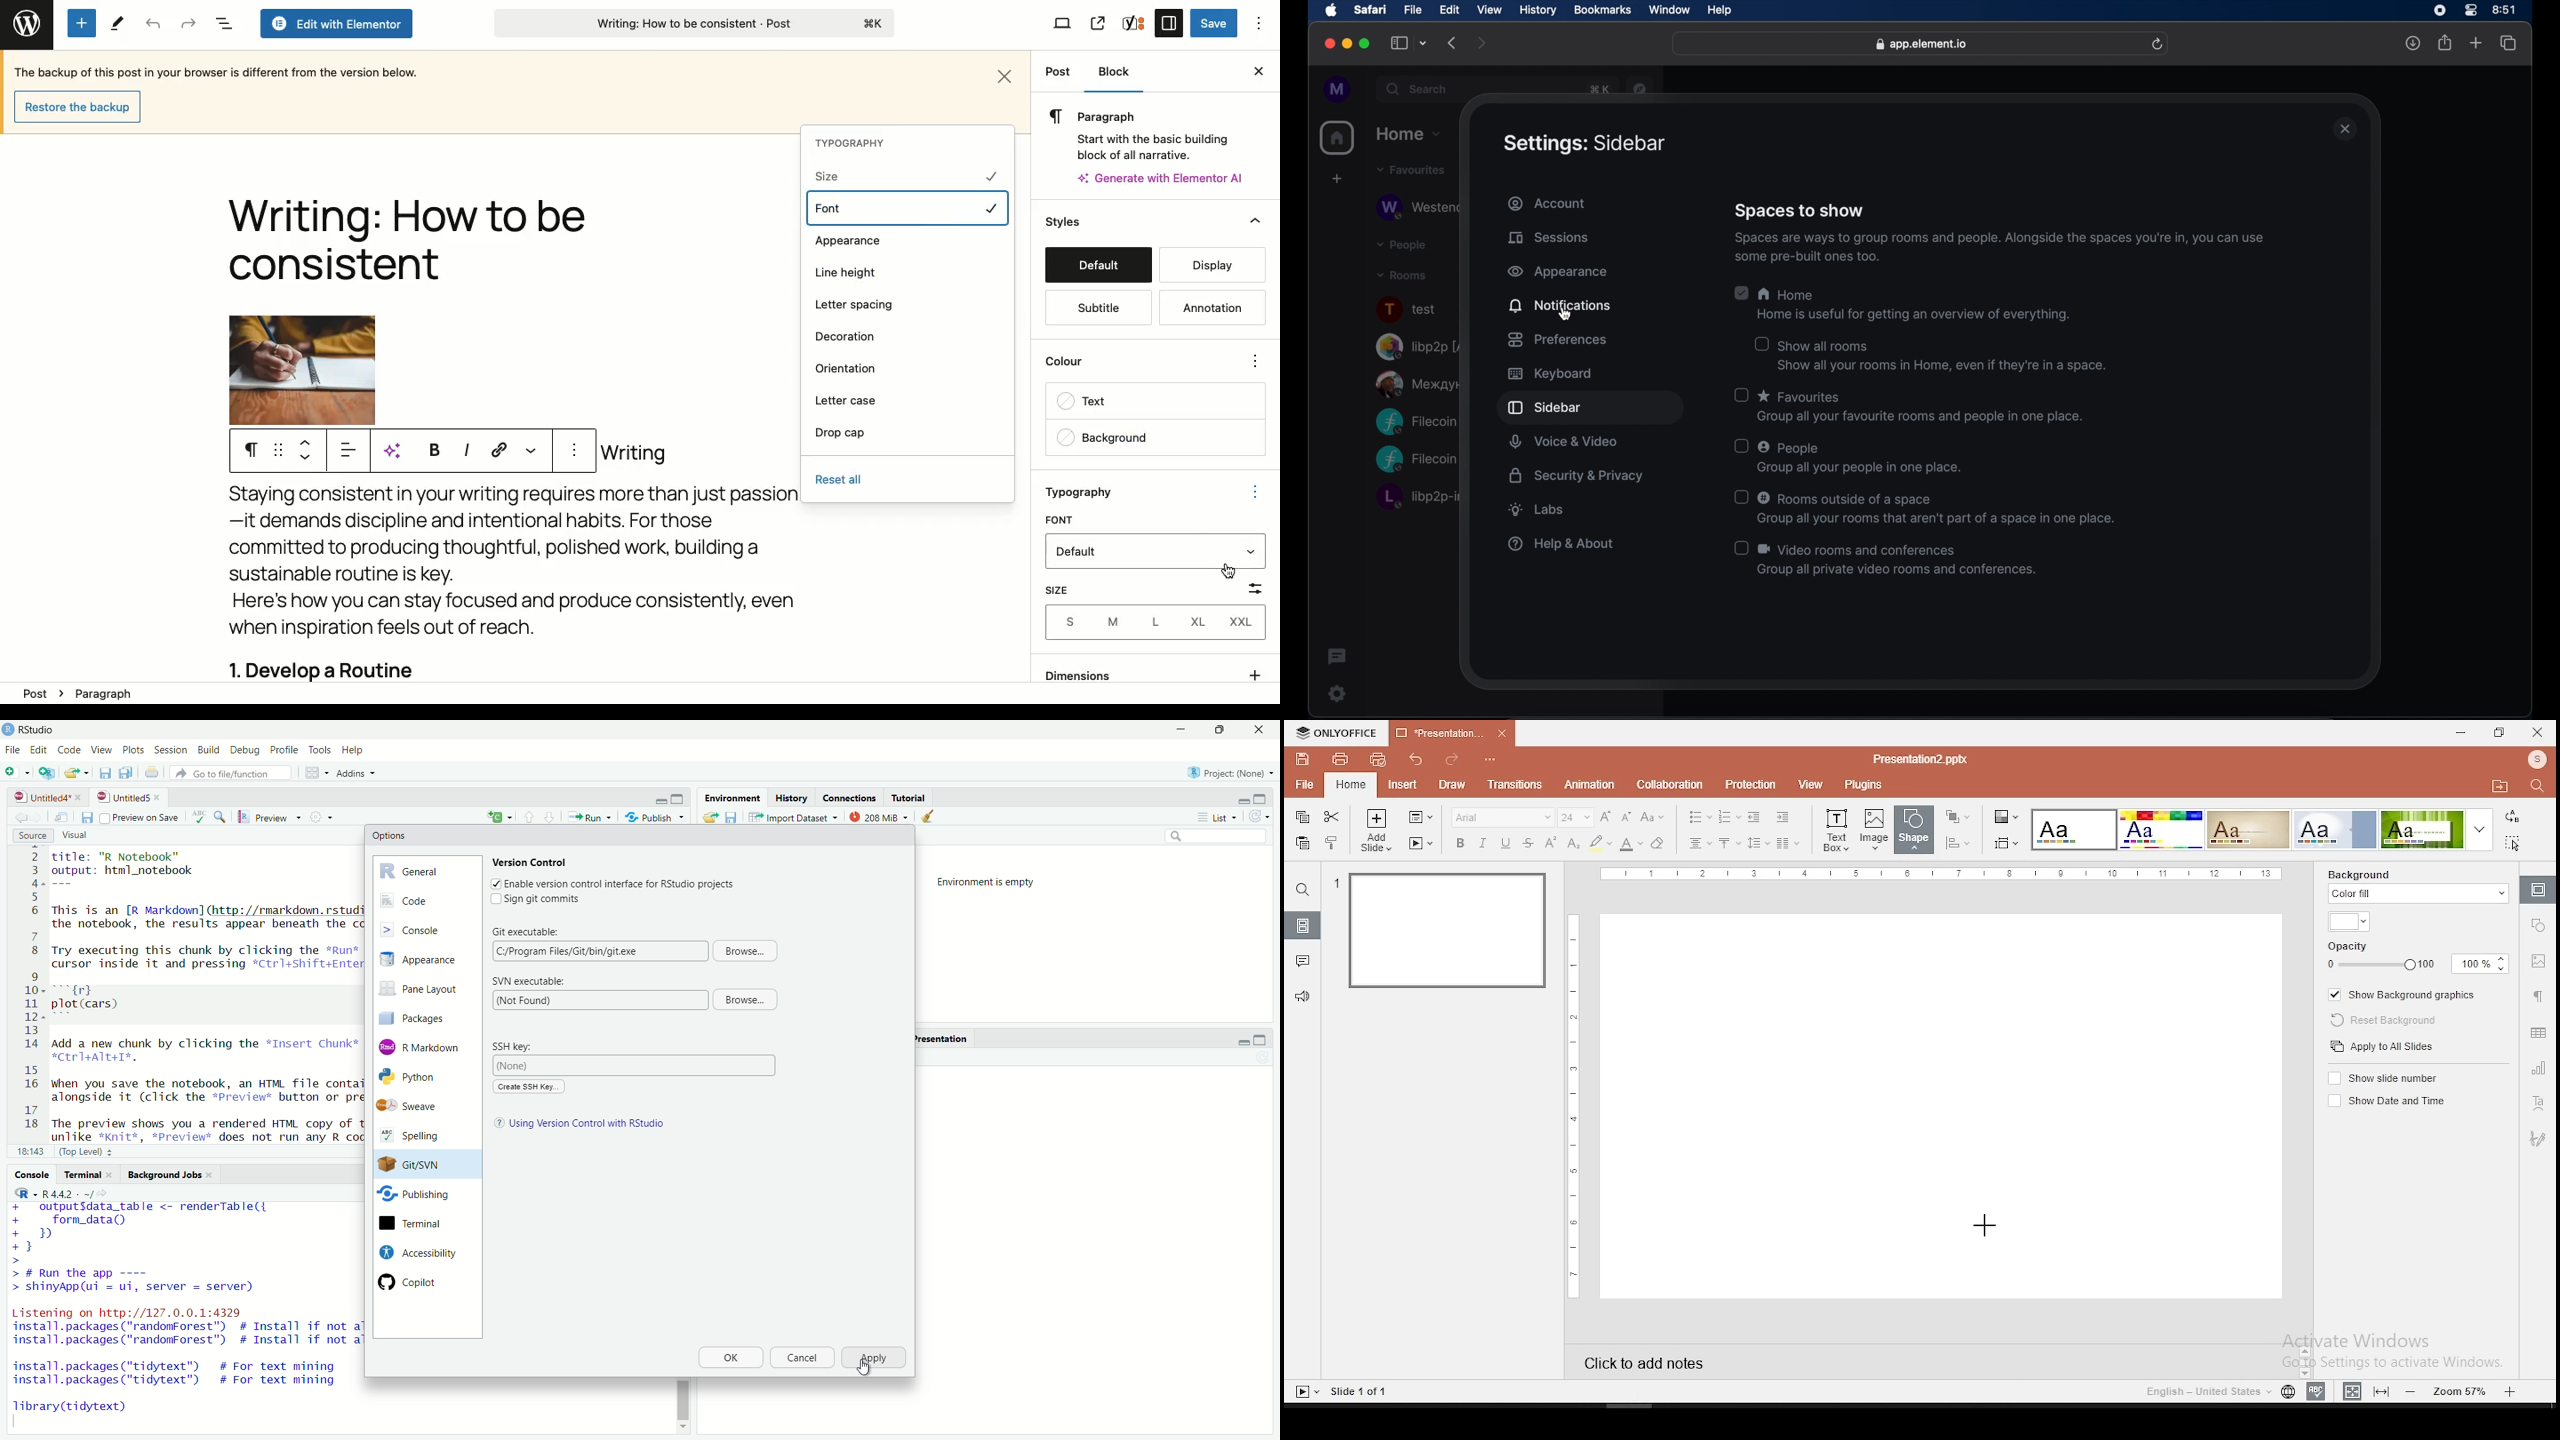 This screenshot has width=2576, height=1456. I want to click on (Top Level), so click(88, 1151).